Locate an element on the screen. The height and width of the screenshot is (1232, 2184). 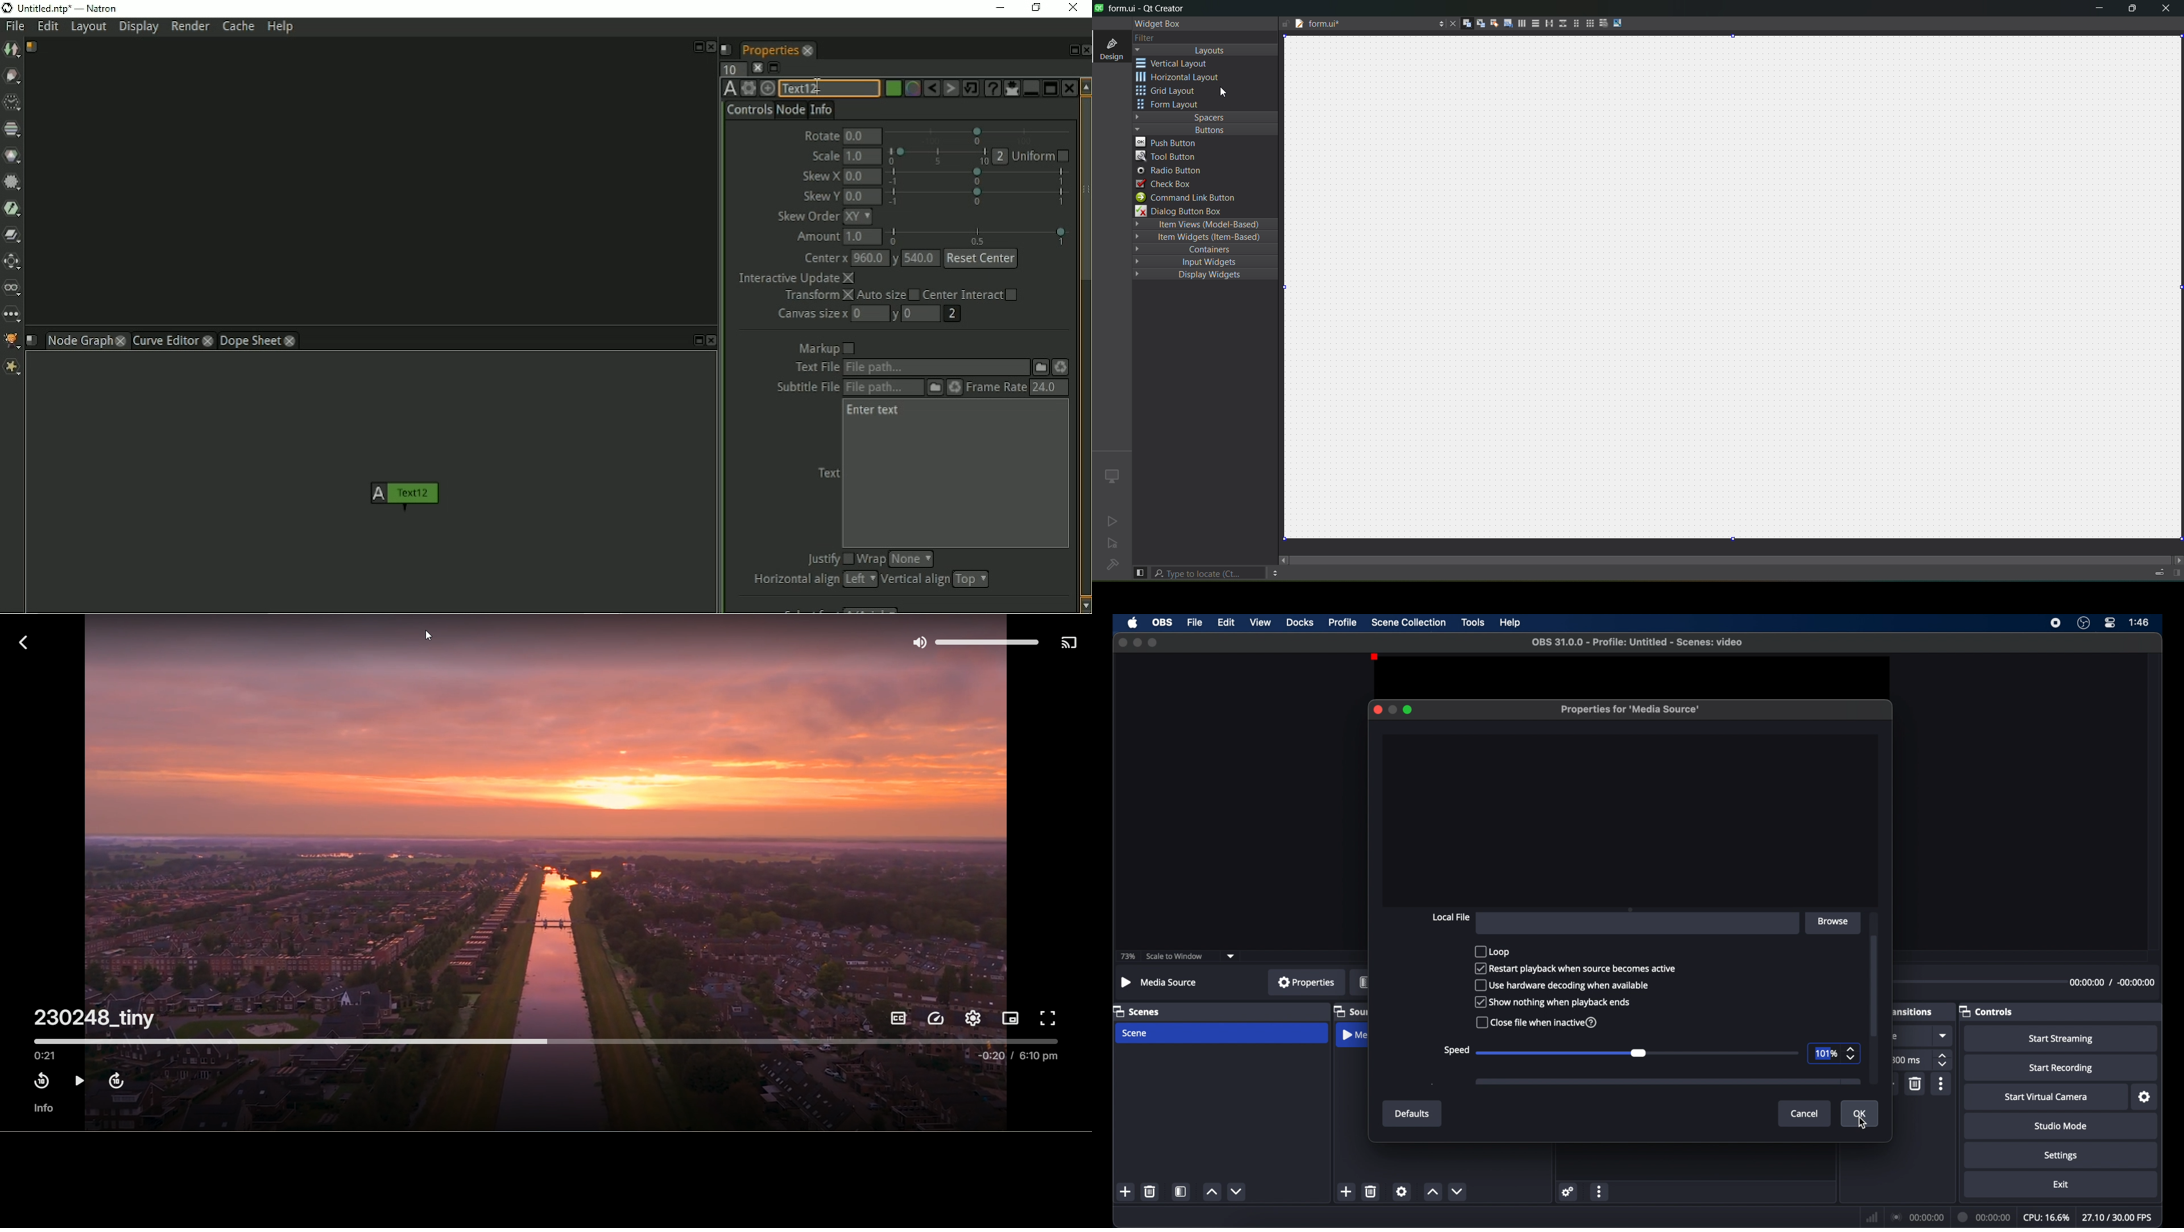
obscure label is located at coordinates (1364, 982).